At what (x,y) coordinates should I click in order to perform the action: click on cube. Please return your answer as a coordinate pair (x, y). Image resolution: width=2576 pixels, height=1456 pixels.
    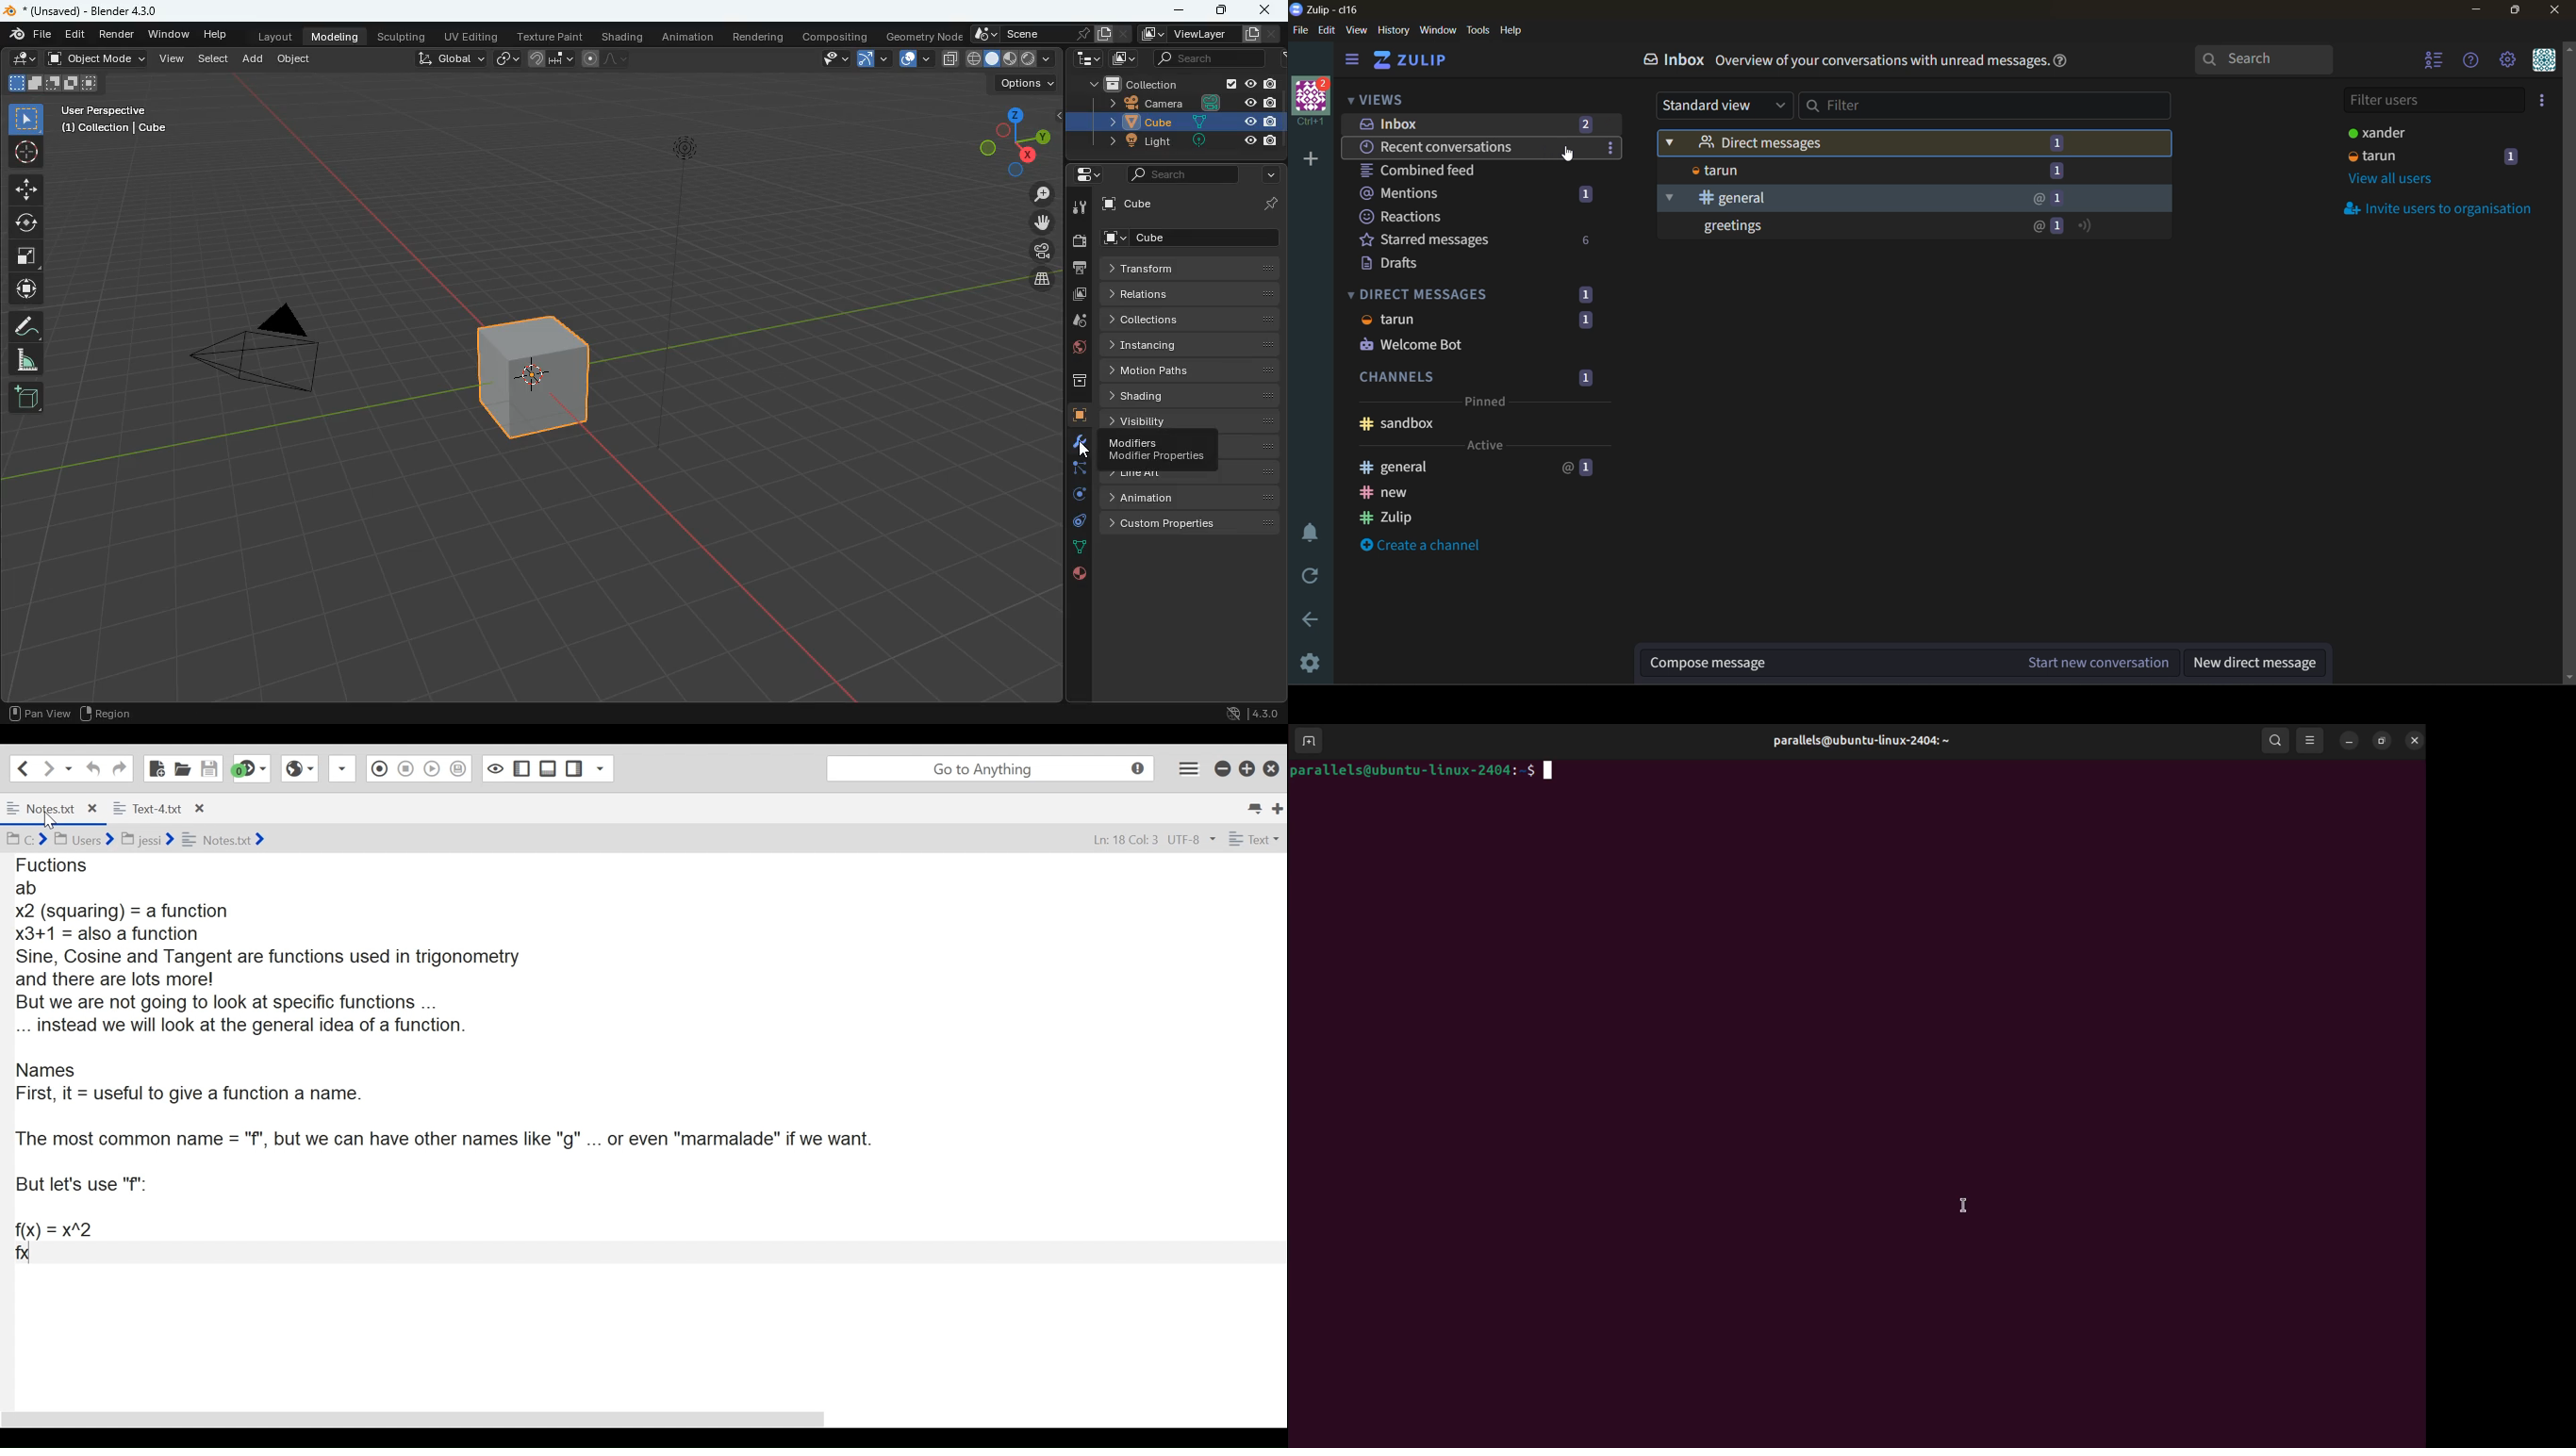
    Looking at the image, I should click on (1193, 237).